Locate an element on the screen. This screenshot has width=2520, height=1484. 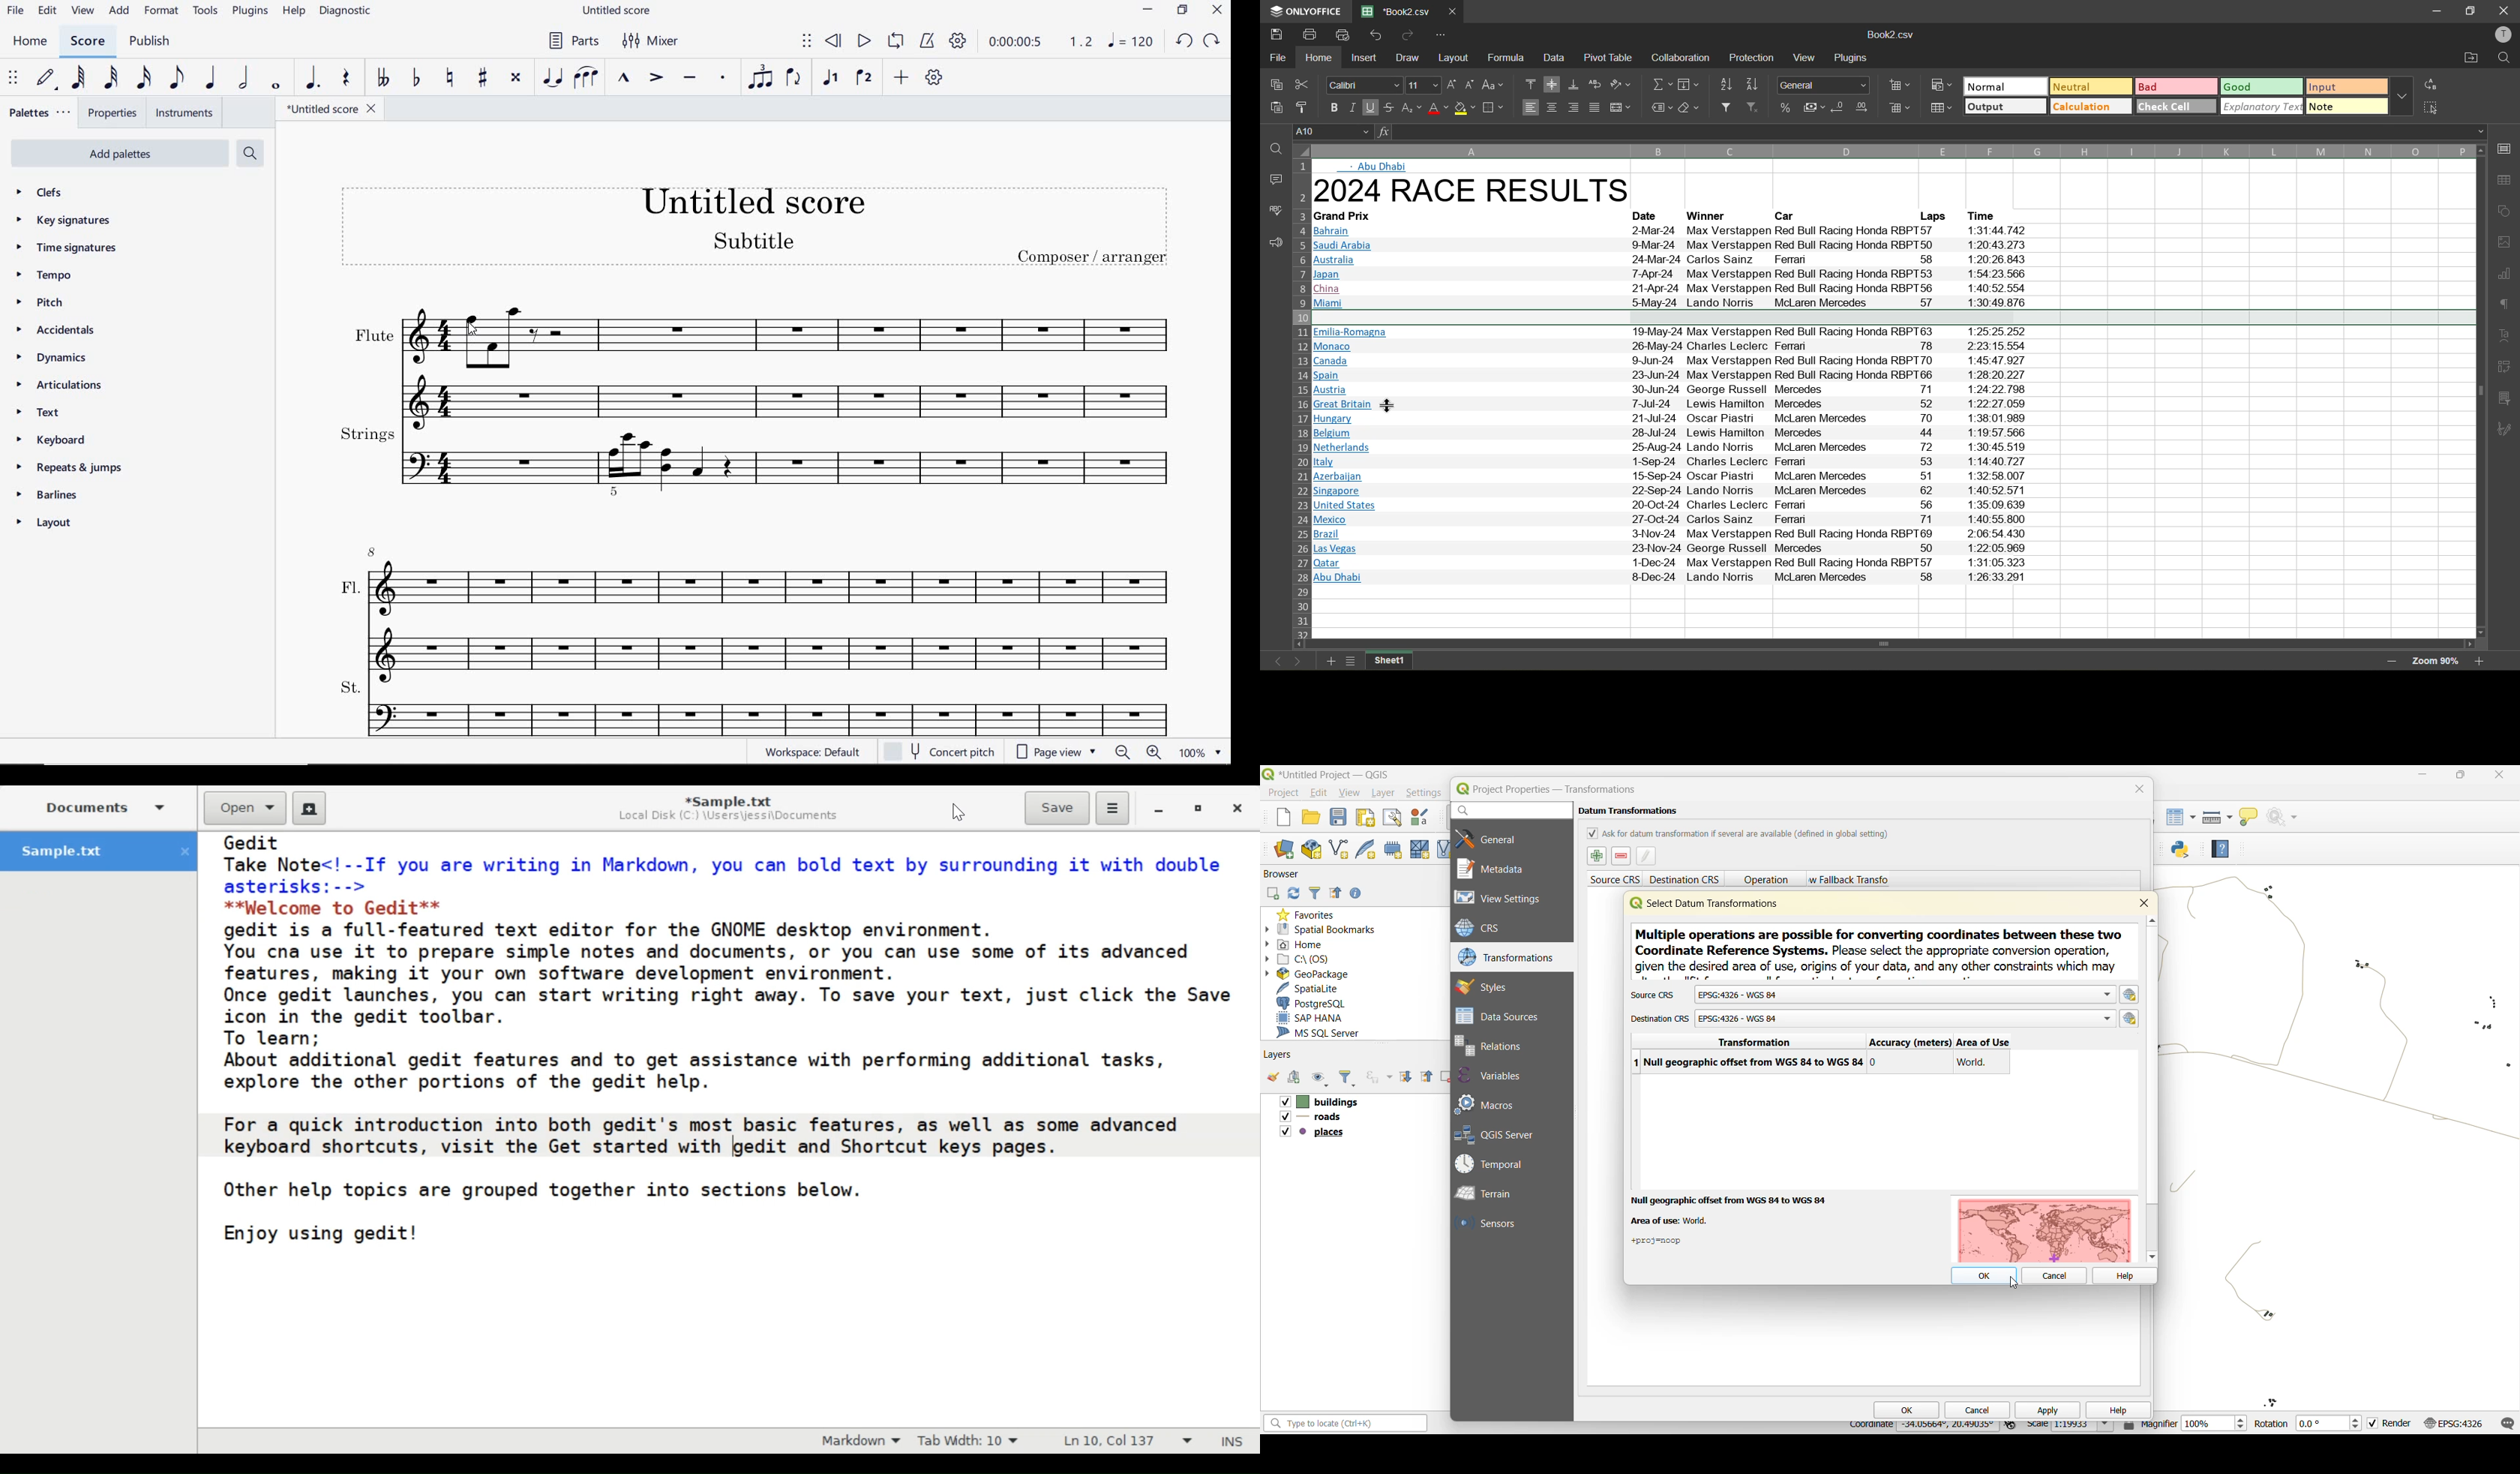
destination crs is located at coordinates (1685, 878).